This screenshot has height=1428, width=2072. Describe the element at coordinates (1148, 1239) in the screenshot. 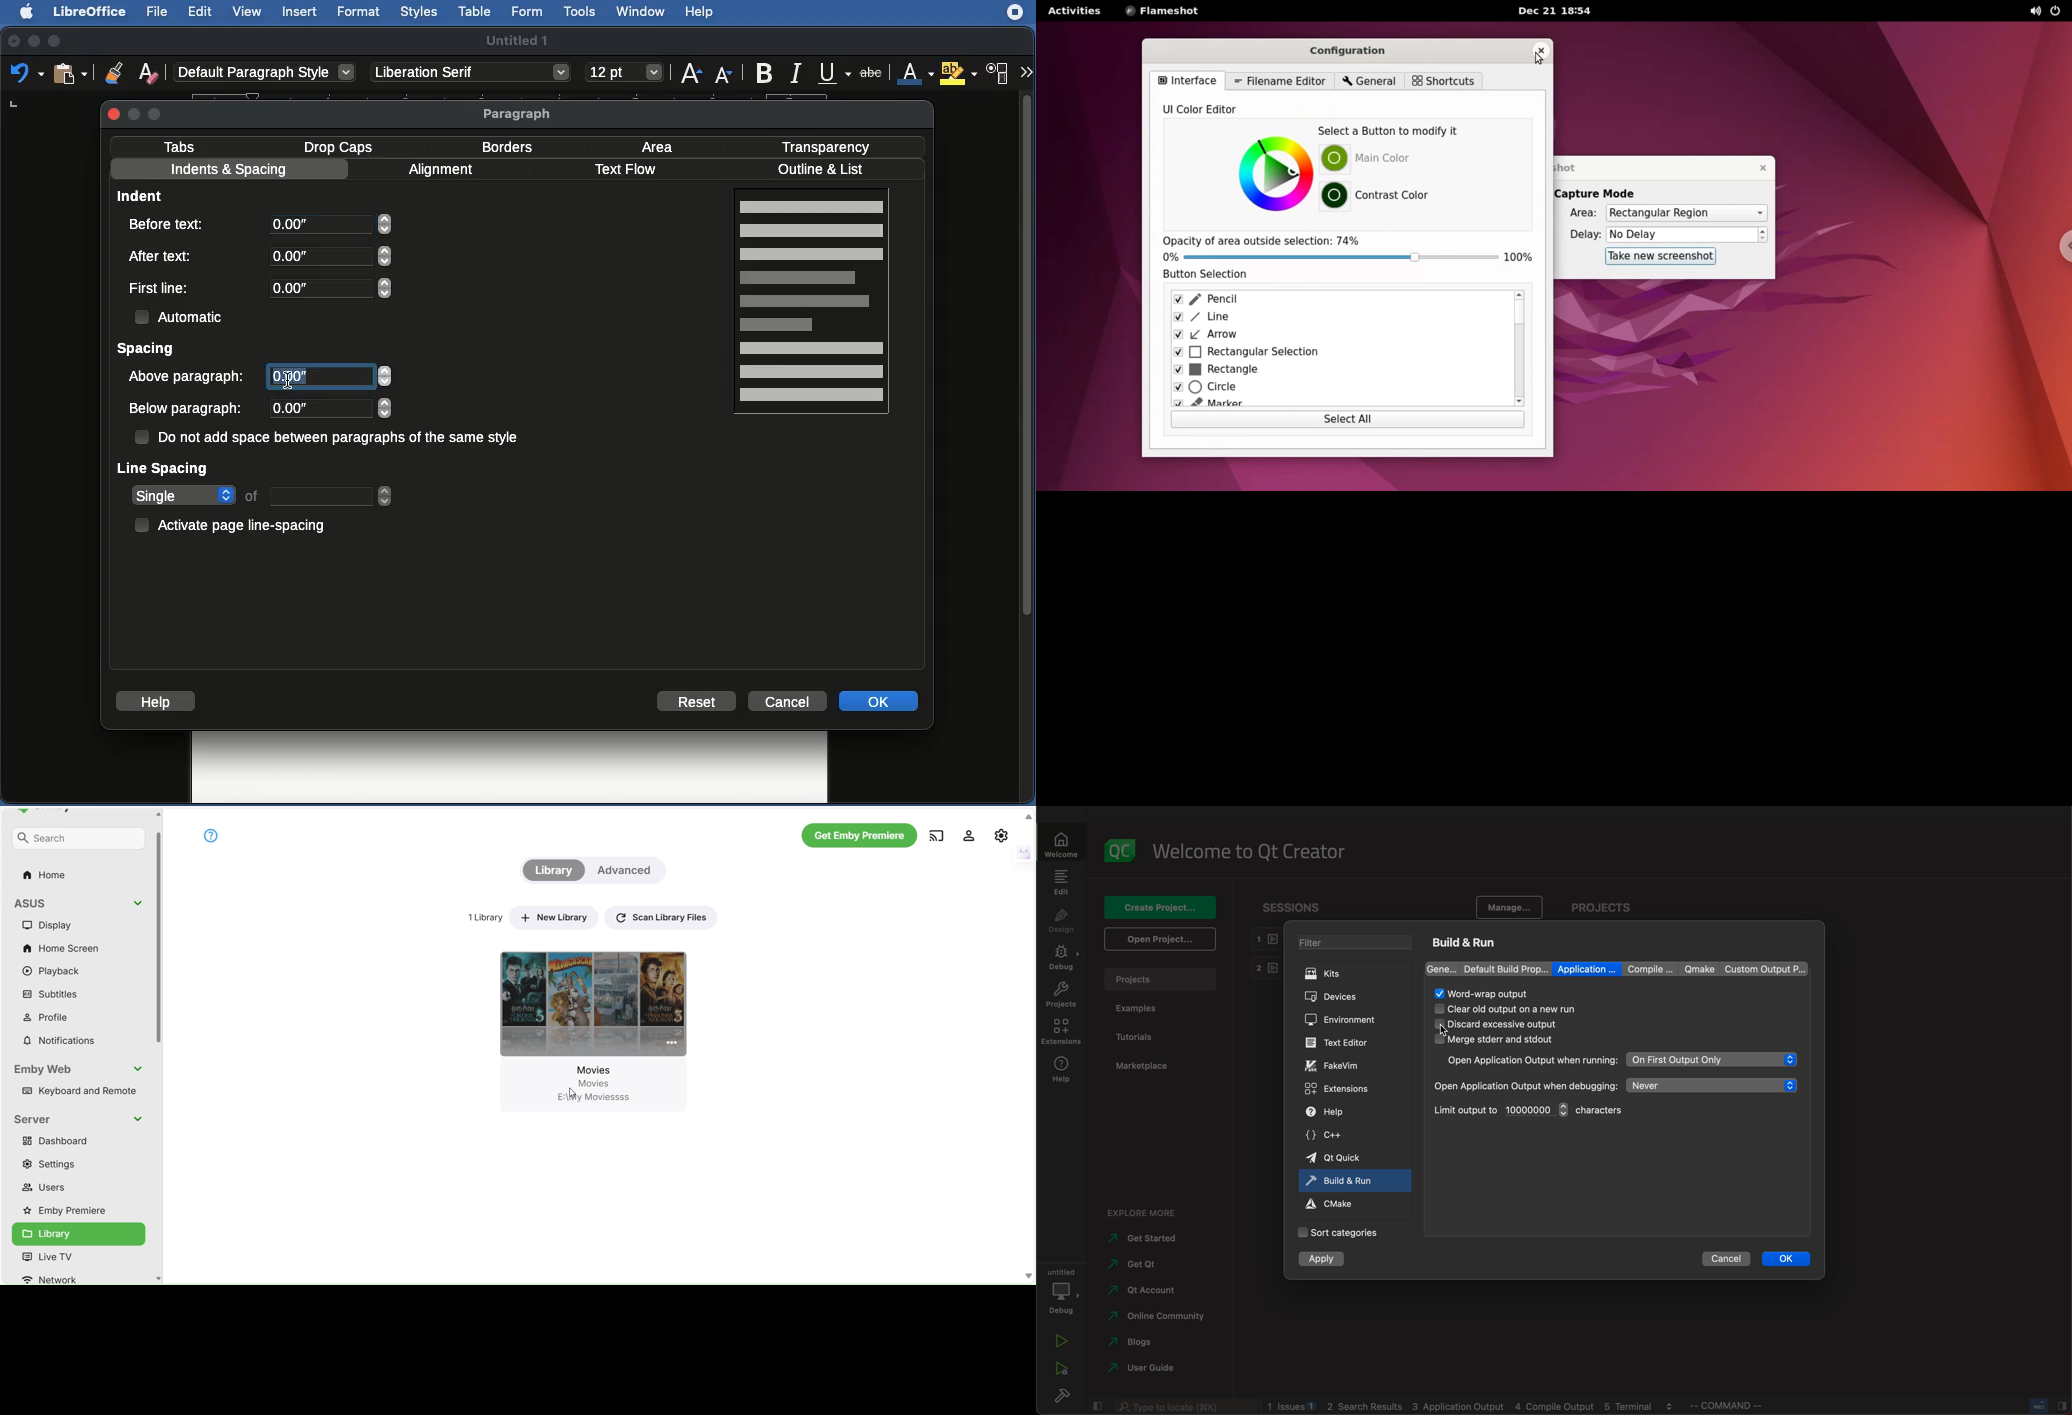

I see `started` at that location.